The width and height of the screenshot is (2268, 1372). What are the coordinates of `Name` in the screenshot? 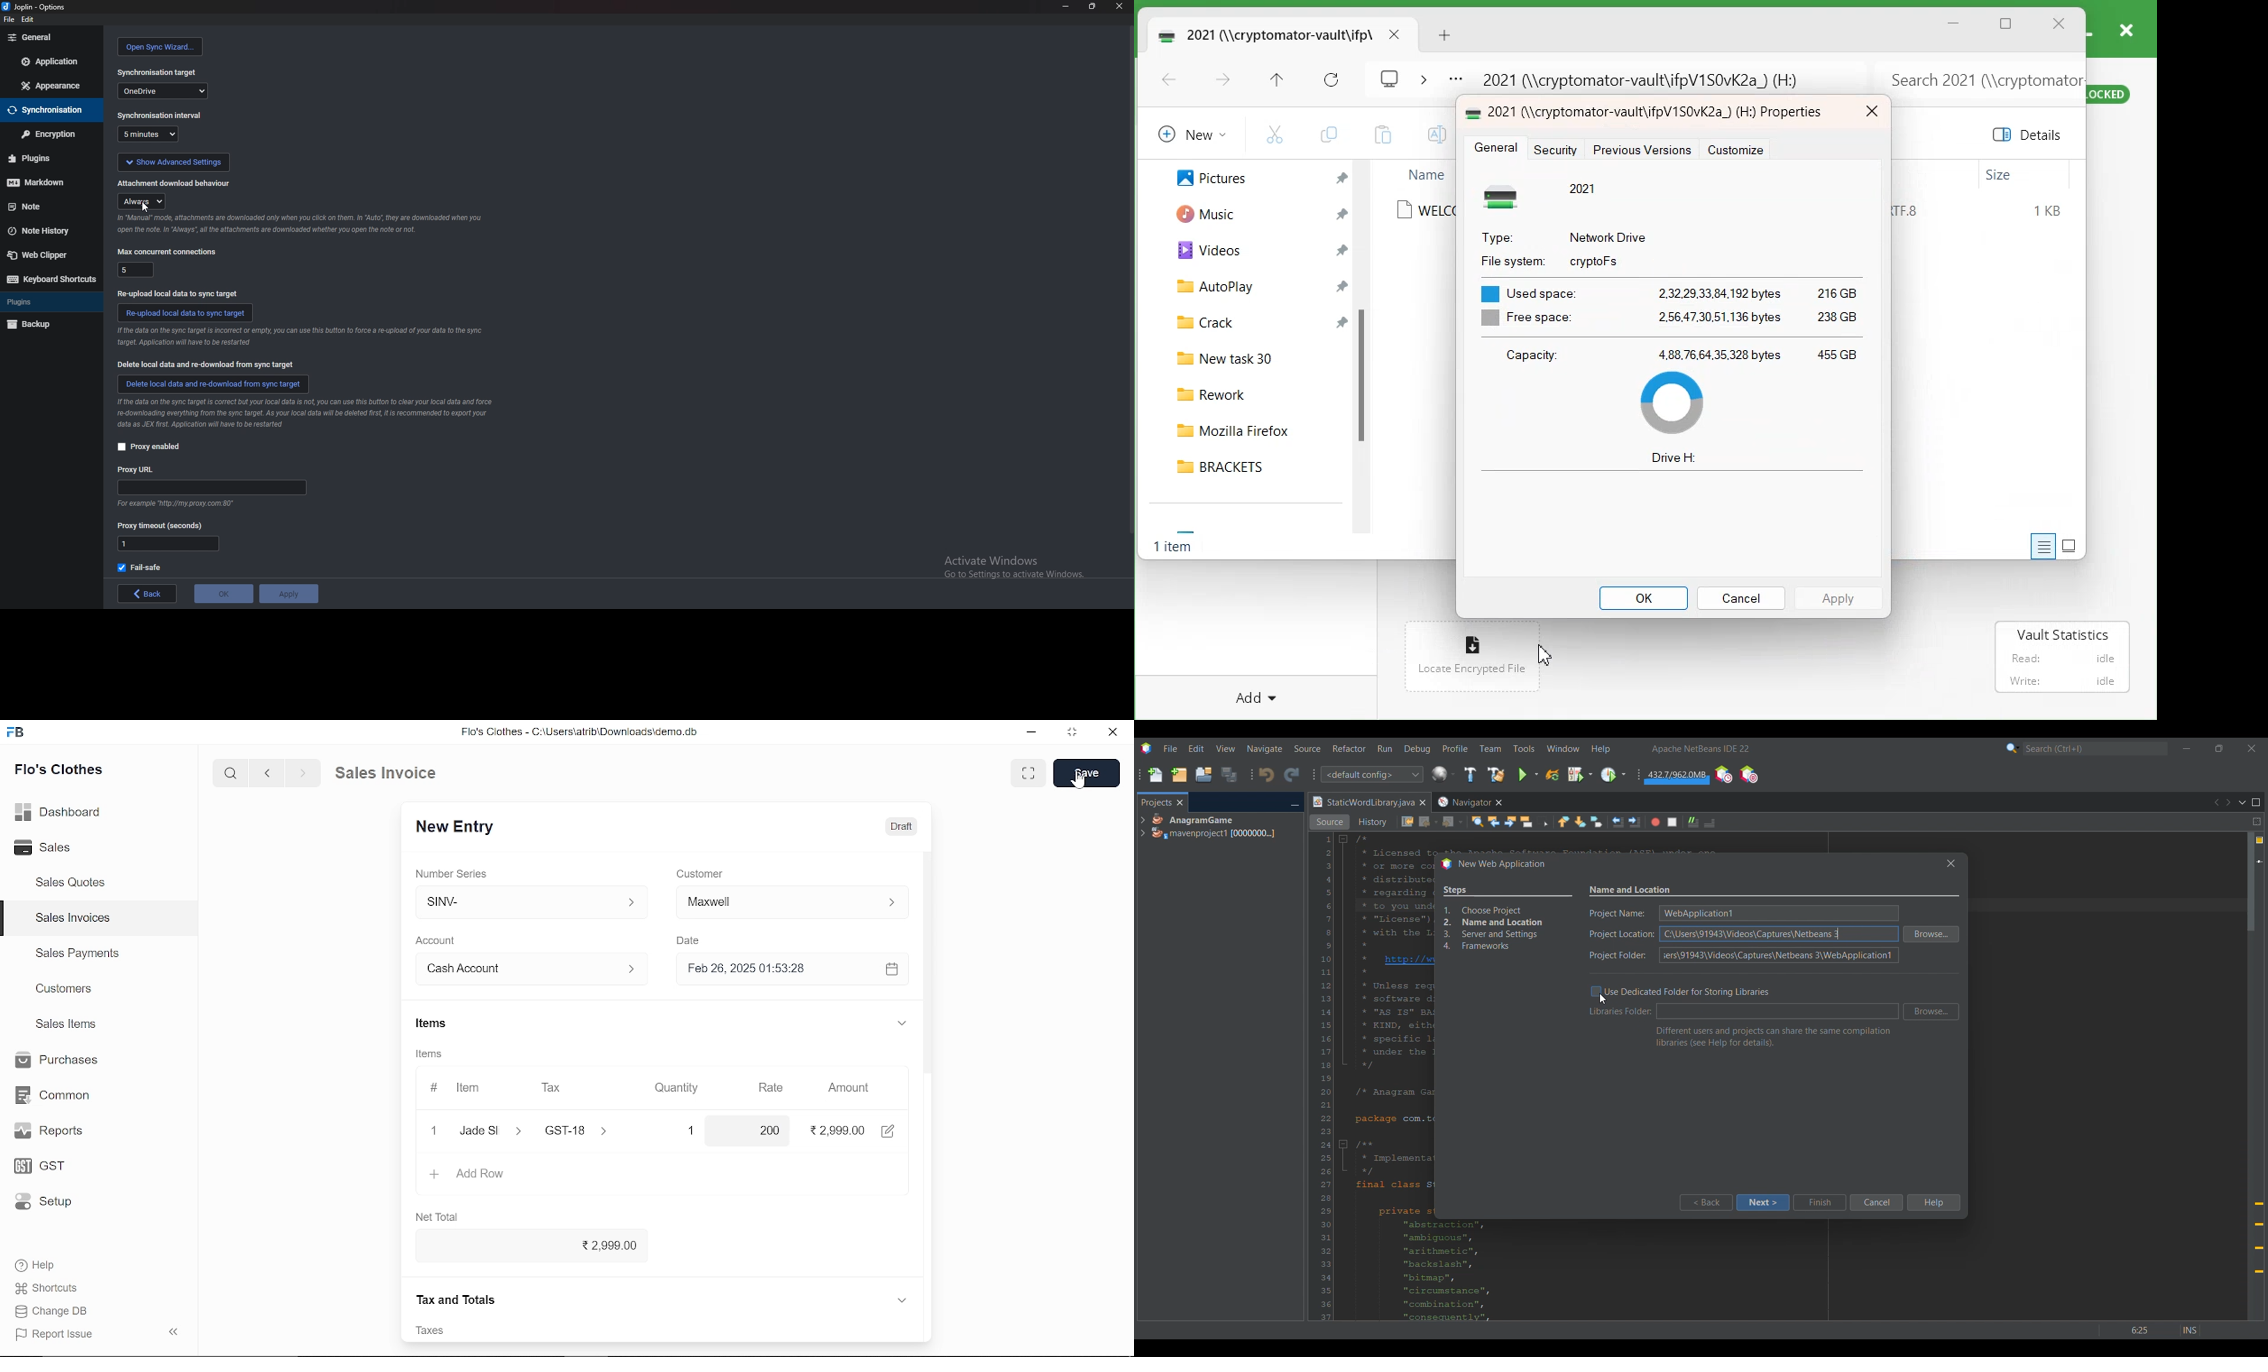 It's located at (1425, 174).